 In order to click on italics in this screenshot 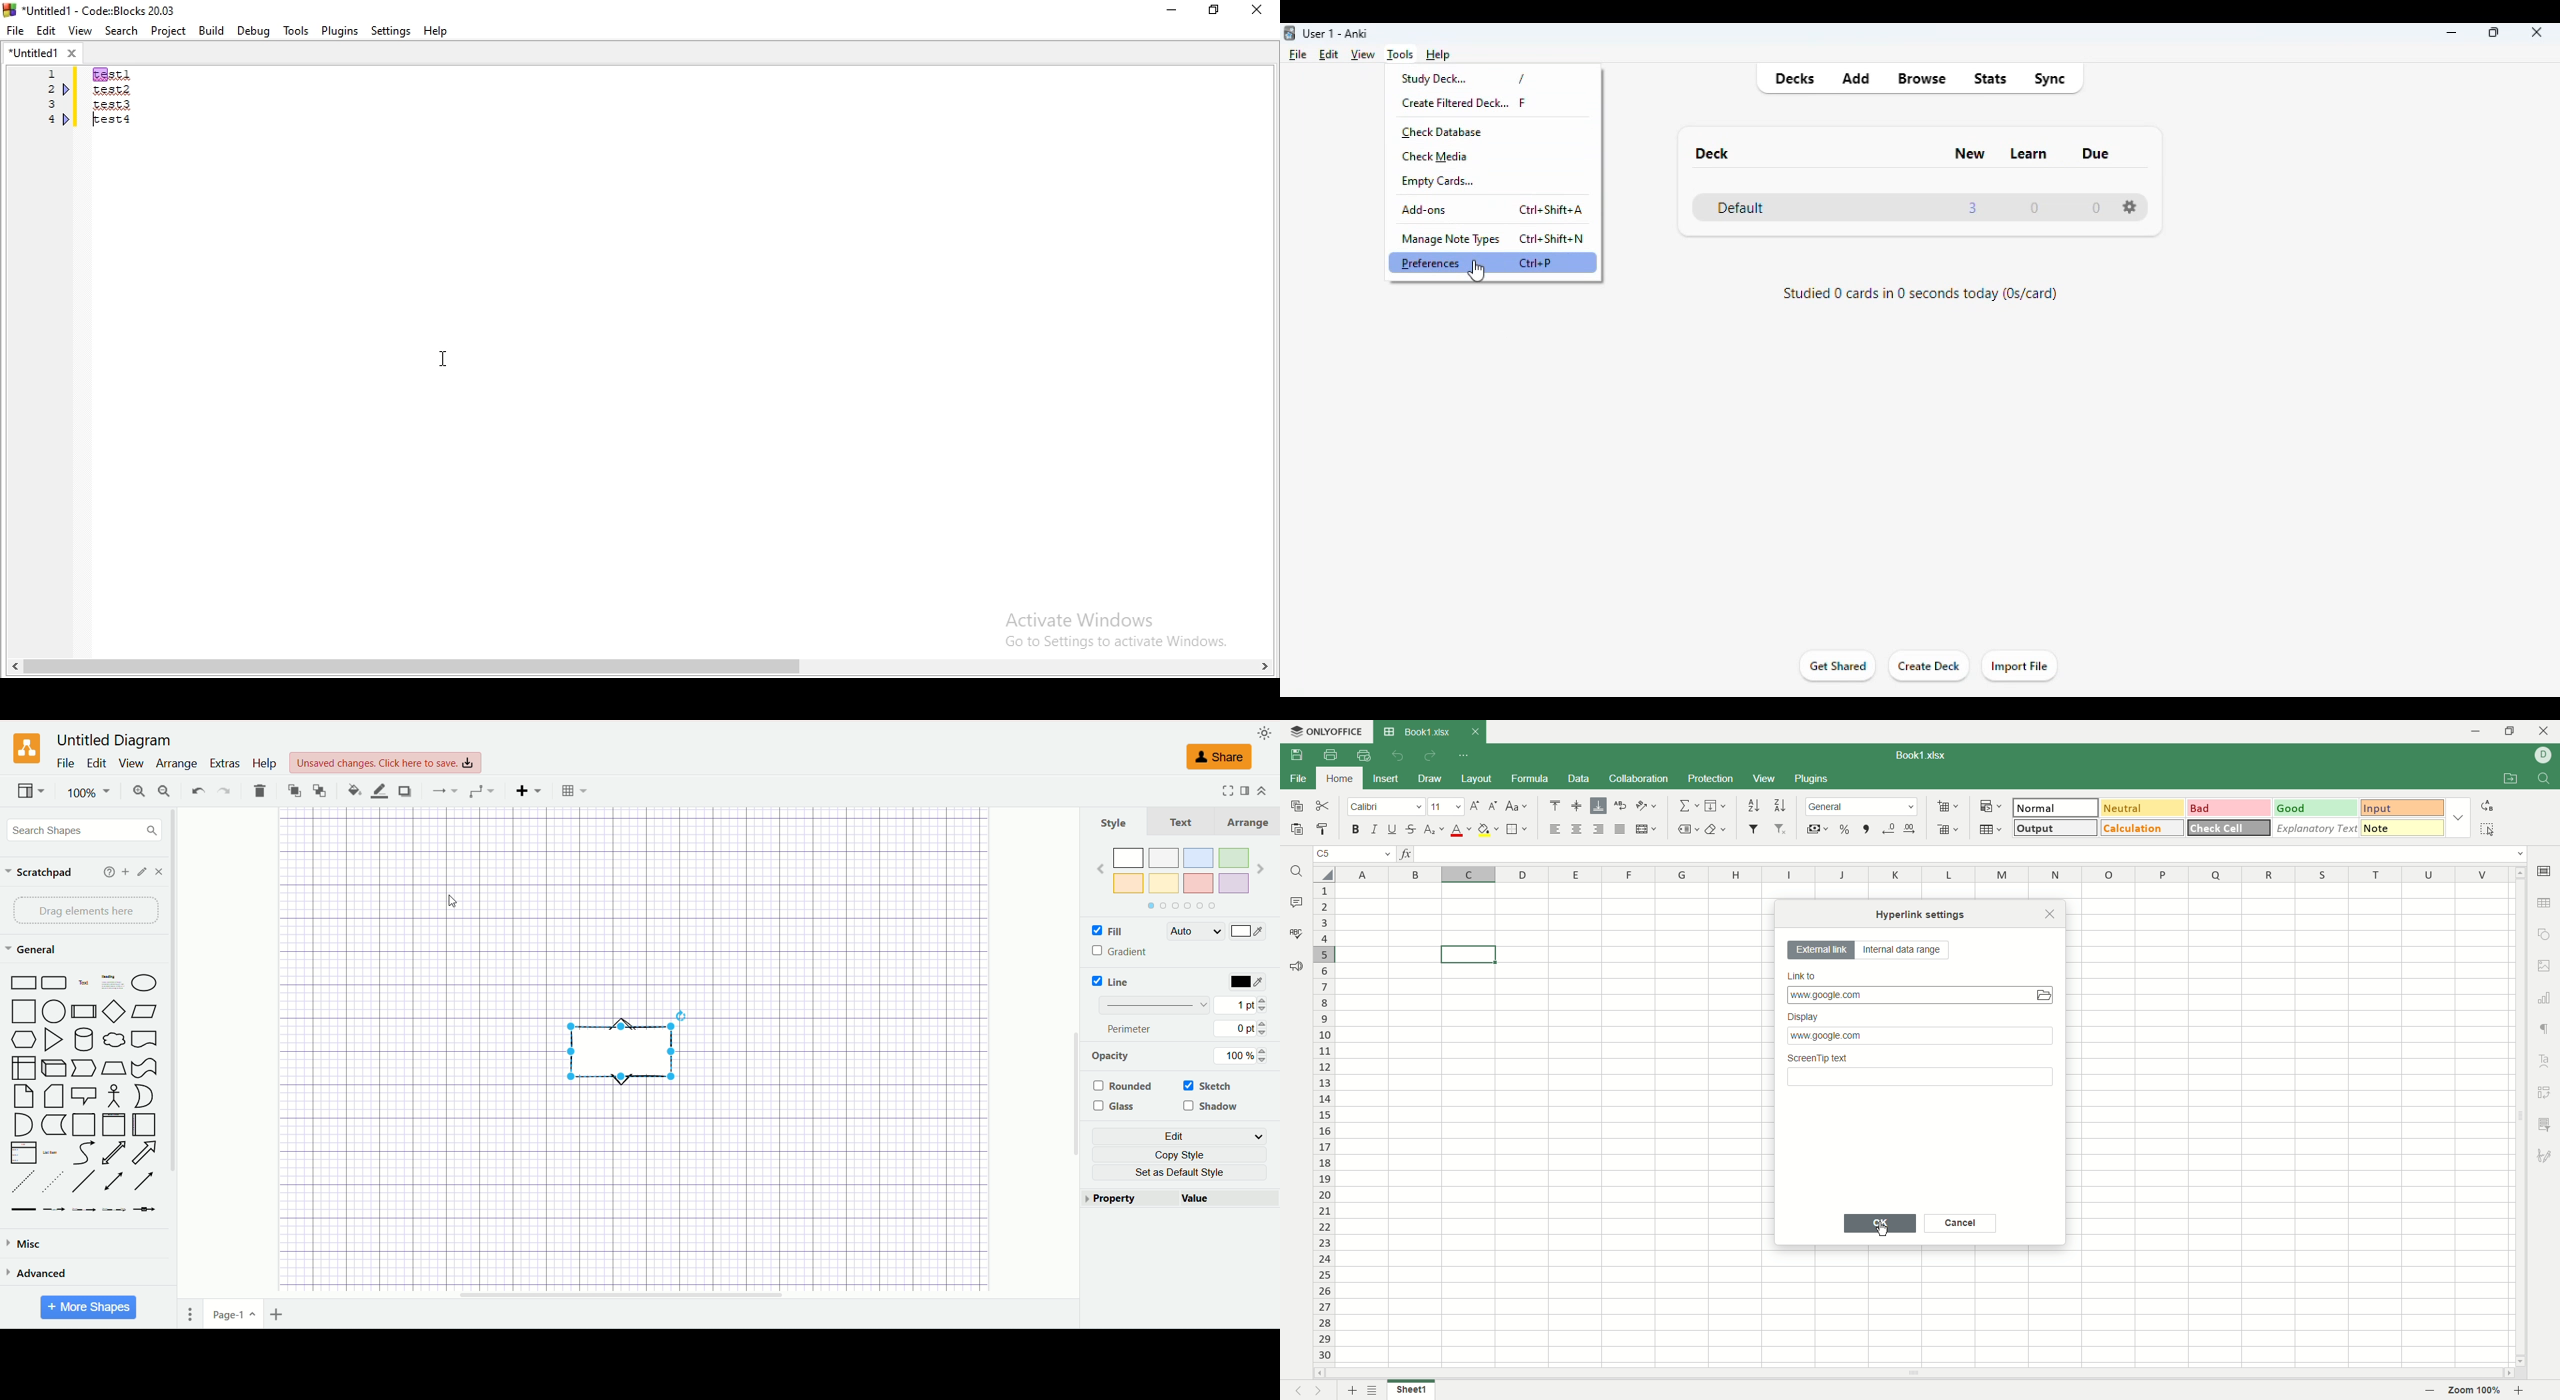, I will do `click(1373, 829)`.